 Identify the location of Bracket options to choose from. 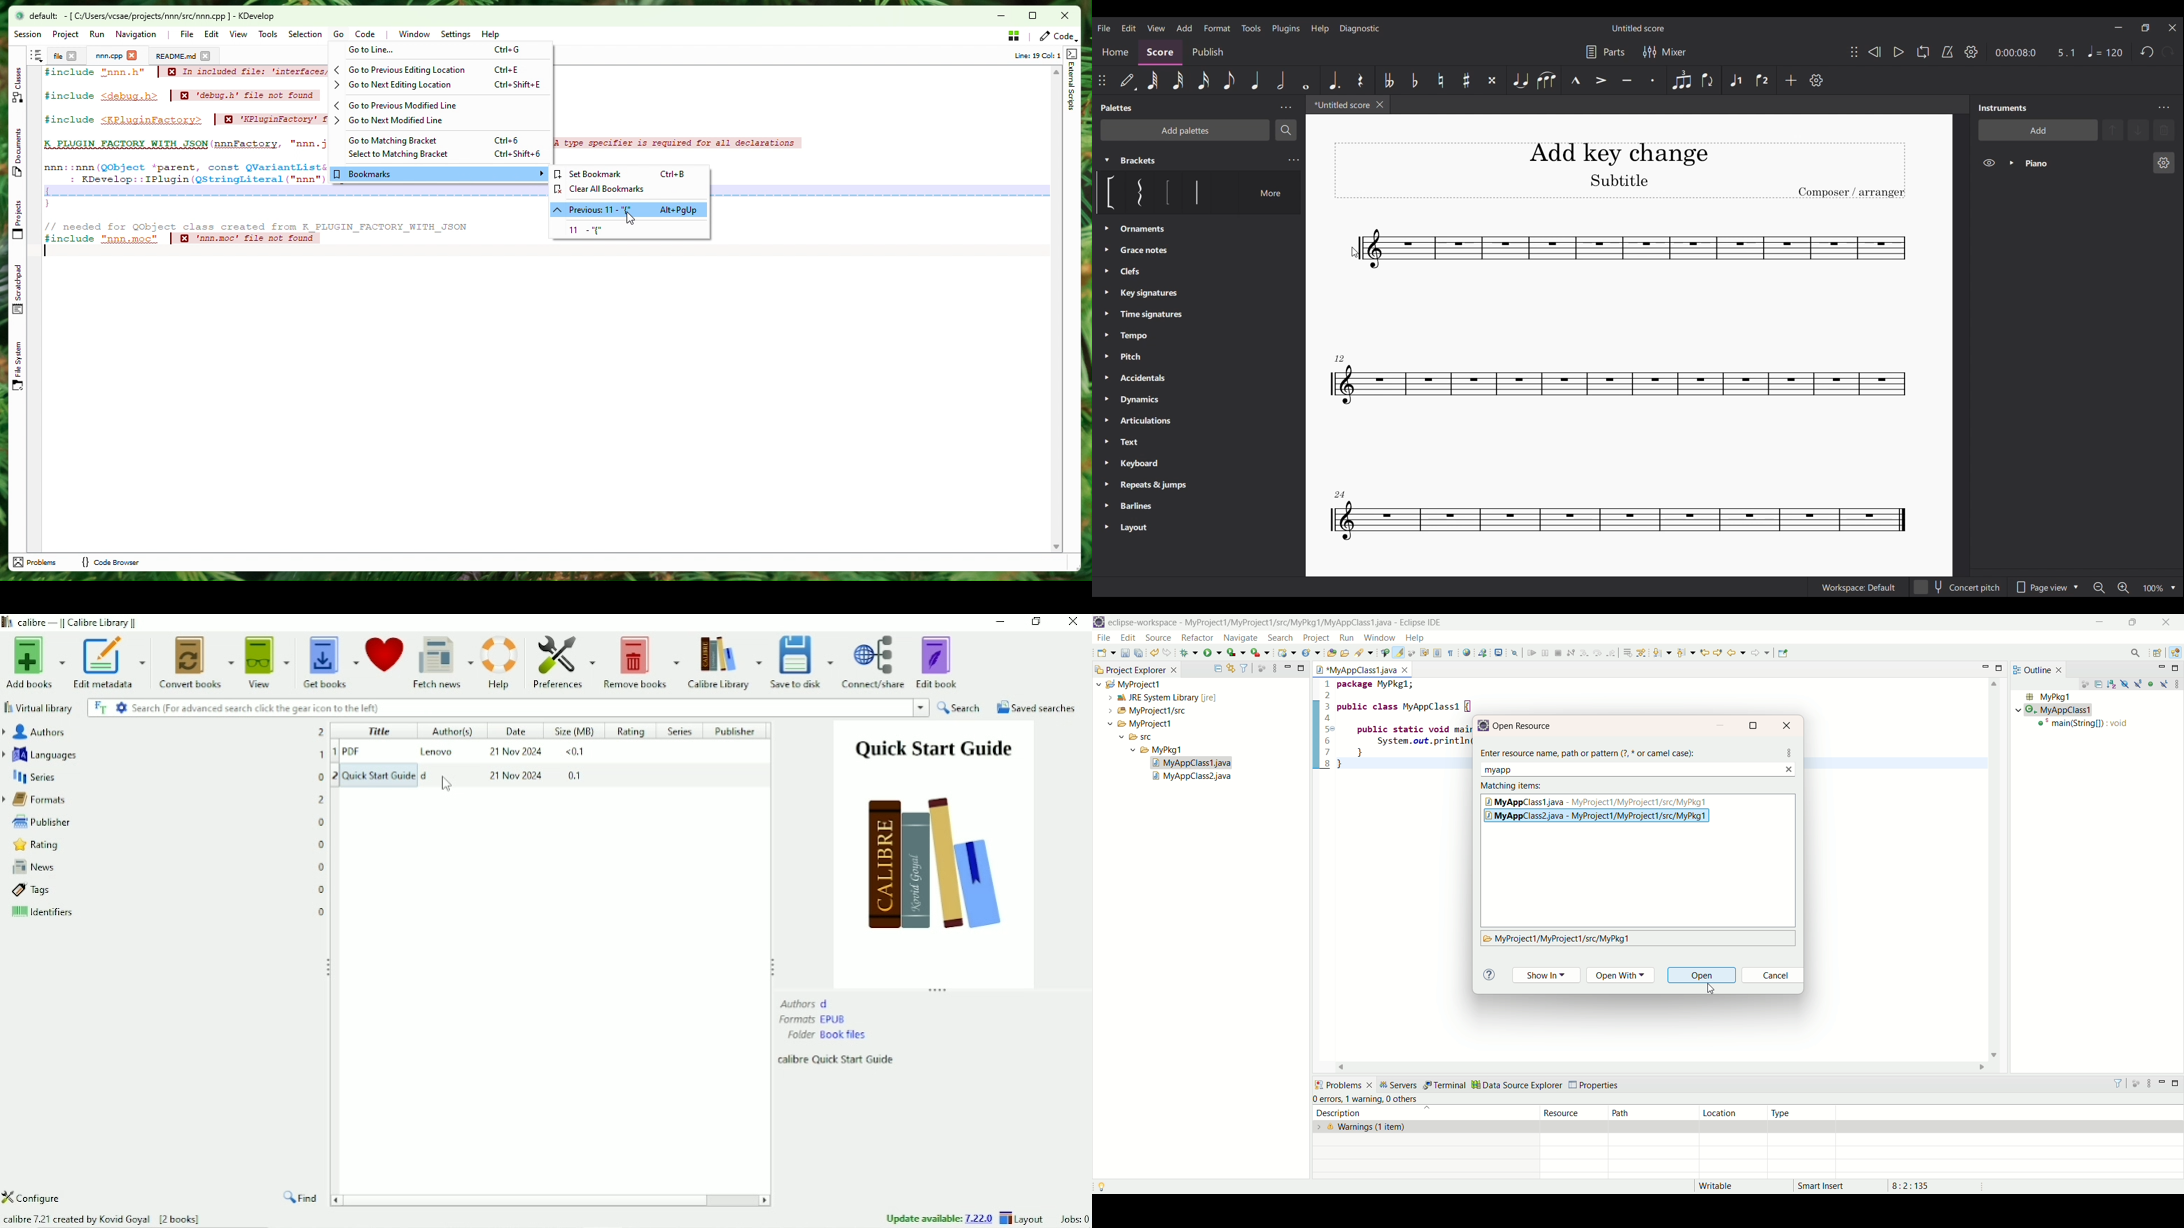
(1134, 192).